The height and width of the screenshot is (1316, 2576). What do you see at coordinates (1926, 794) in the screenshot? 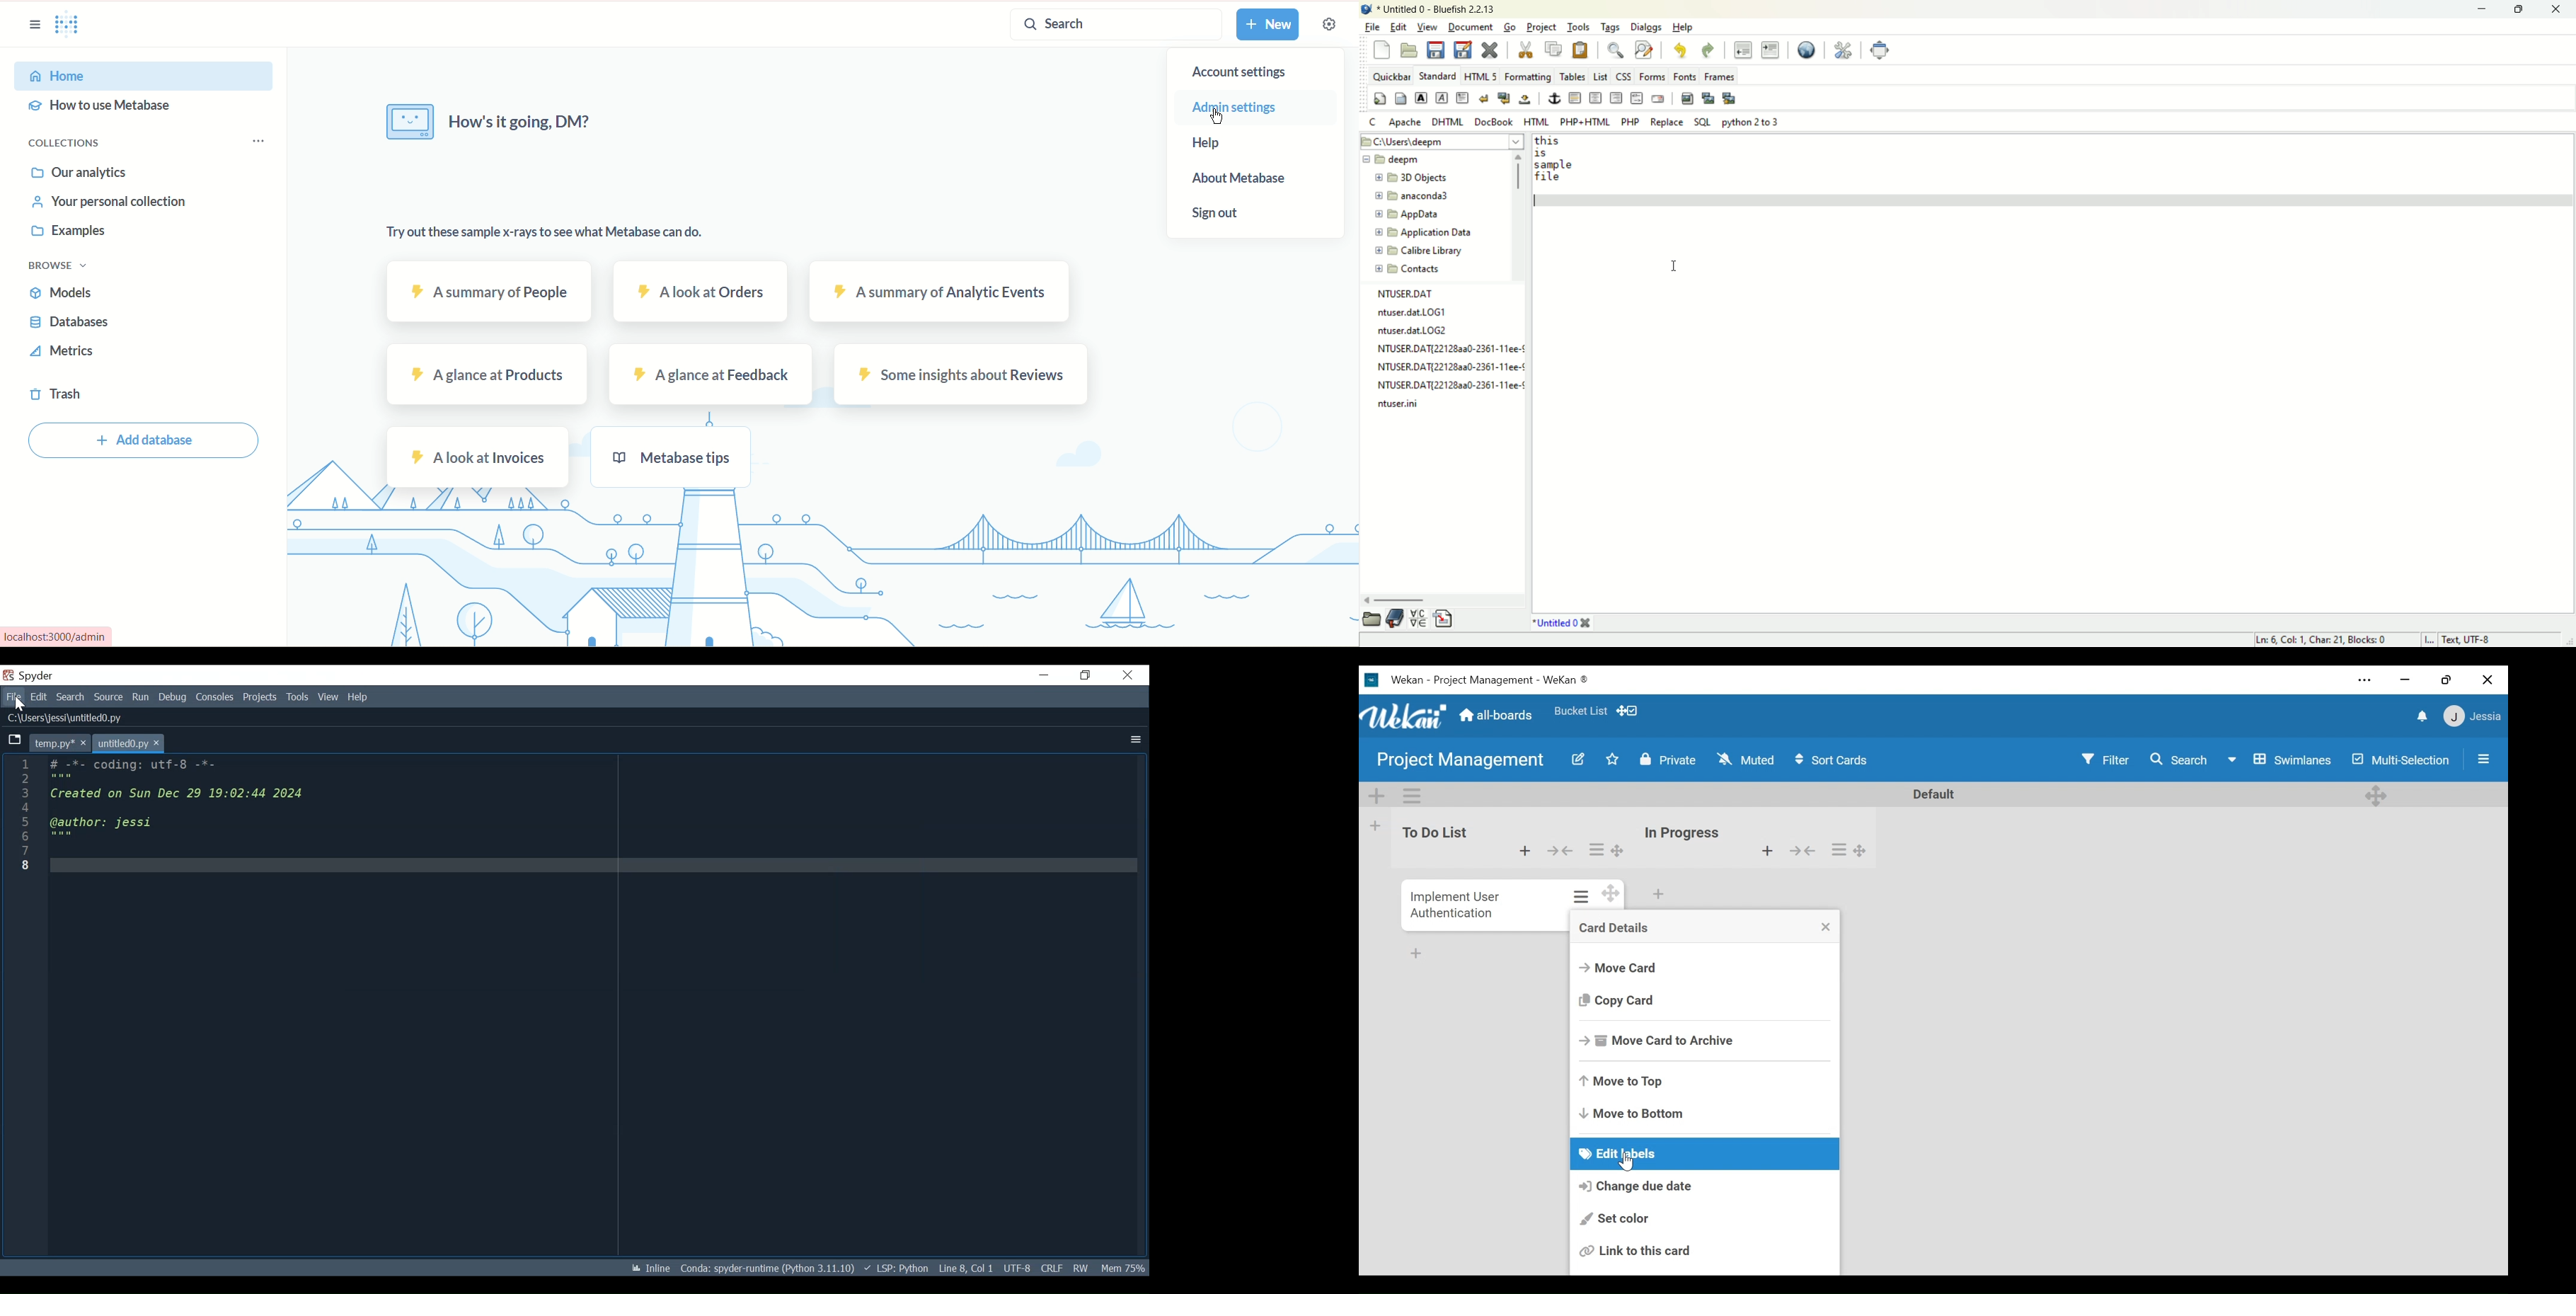
I see `default` at bounding box center [1926, 794].